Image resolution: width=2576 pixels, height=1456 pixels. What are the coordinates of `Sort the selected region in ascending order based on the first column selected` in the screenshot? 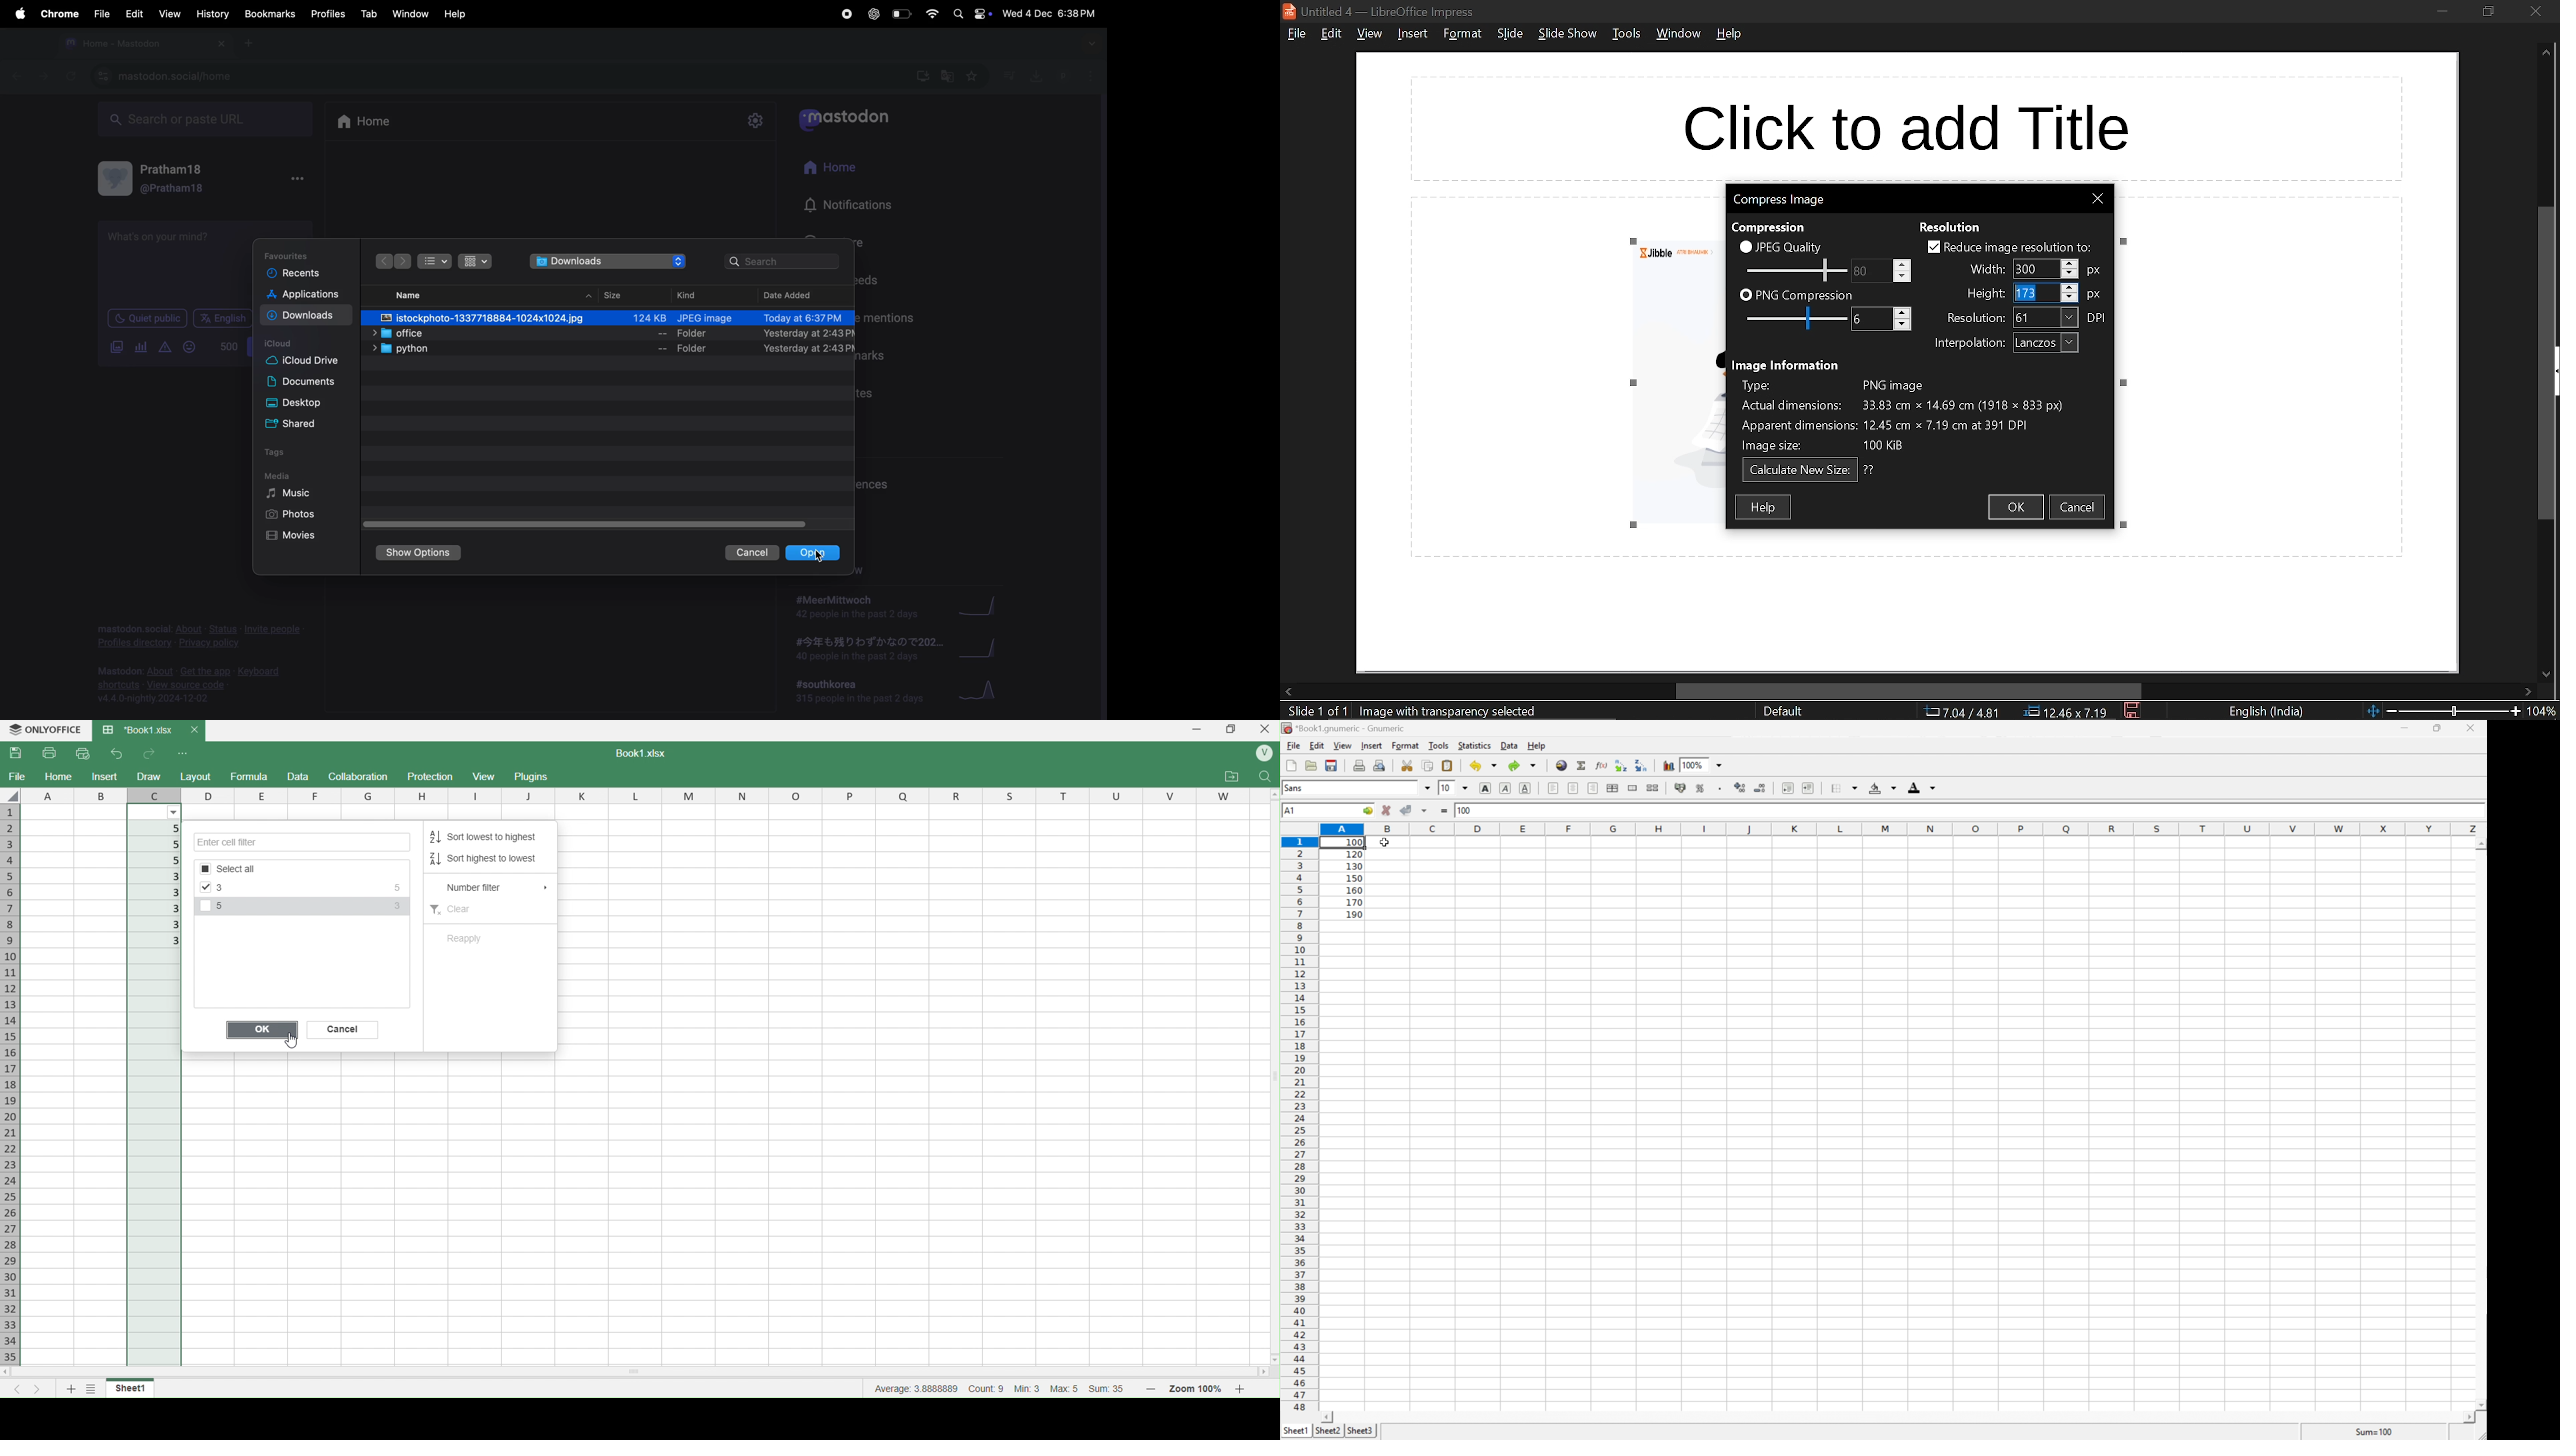 It's located at (1622, 766).